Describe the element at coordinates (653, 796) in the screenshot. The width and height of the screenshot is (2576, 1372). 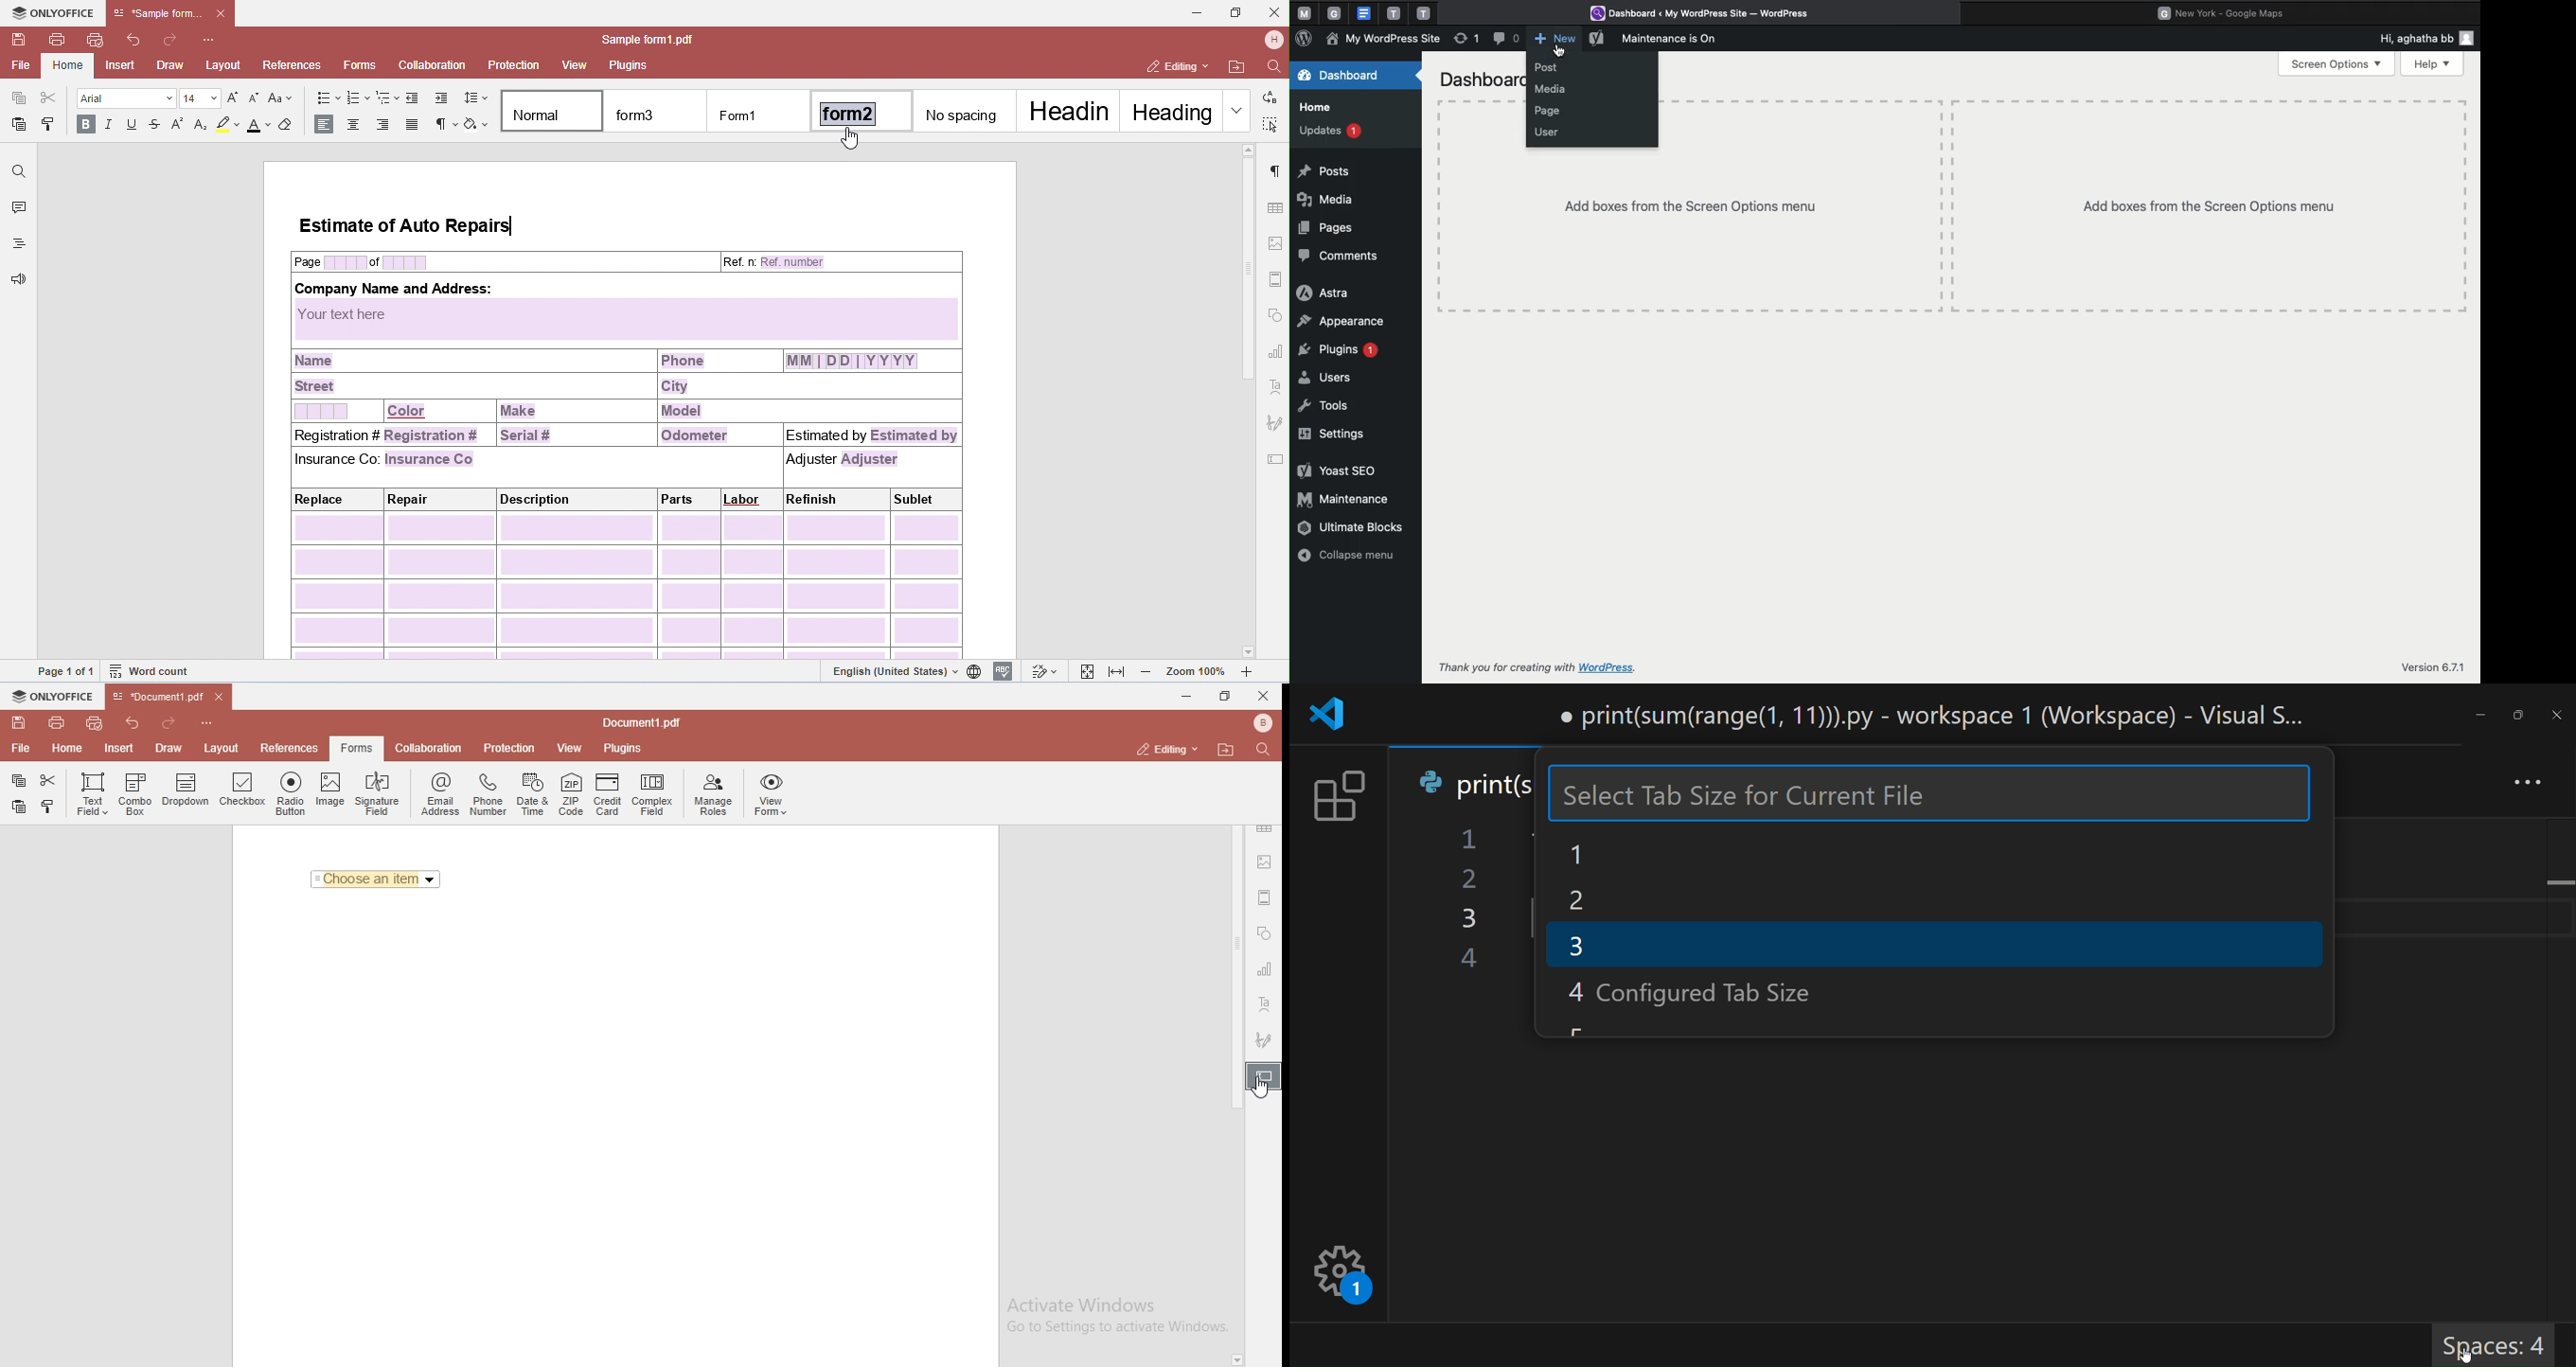
I see `complex field` at that location.